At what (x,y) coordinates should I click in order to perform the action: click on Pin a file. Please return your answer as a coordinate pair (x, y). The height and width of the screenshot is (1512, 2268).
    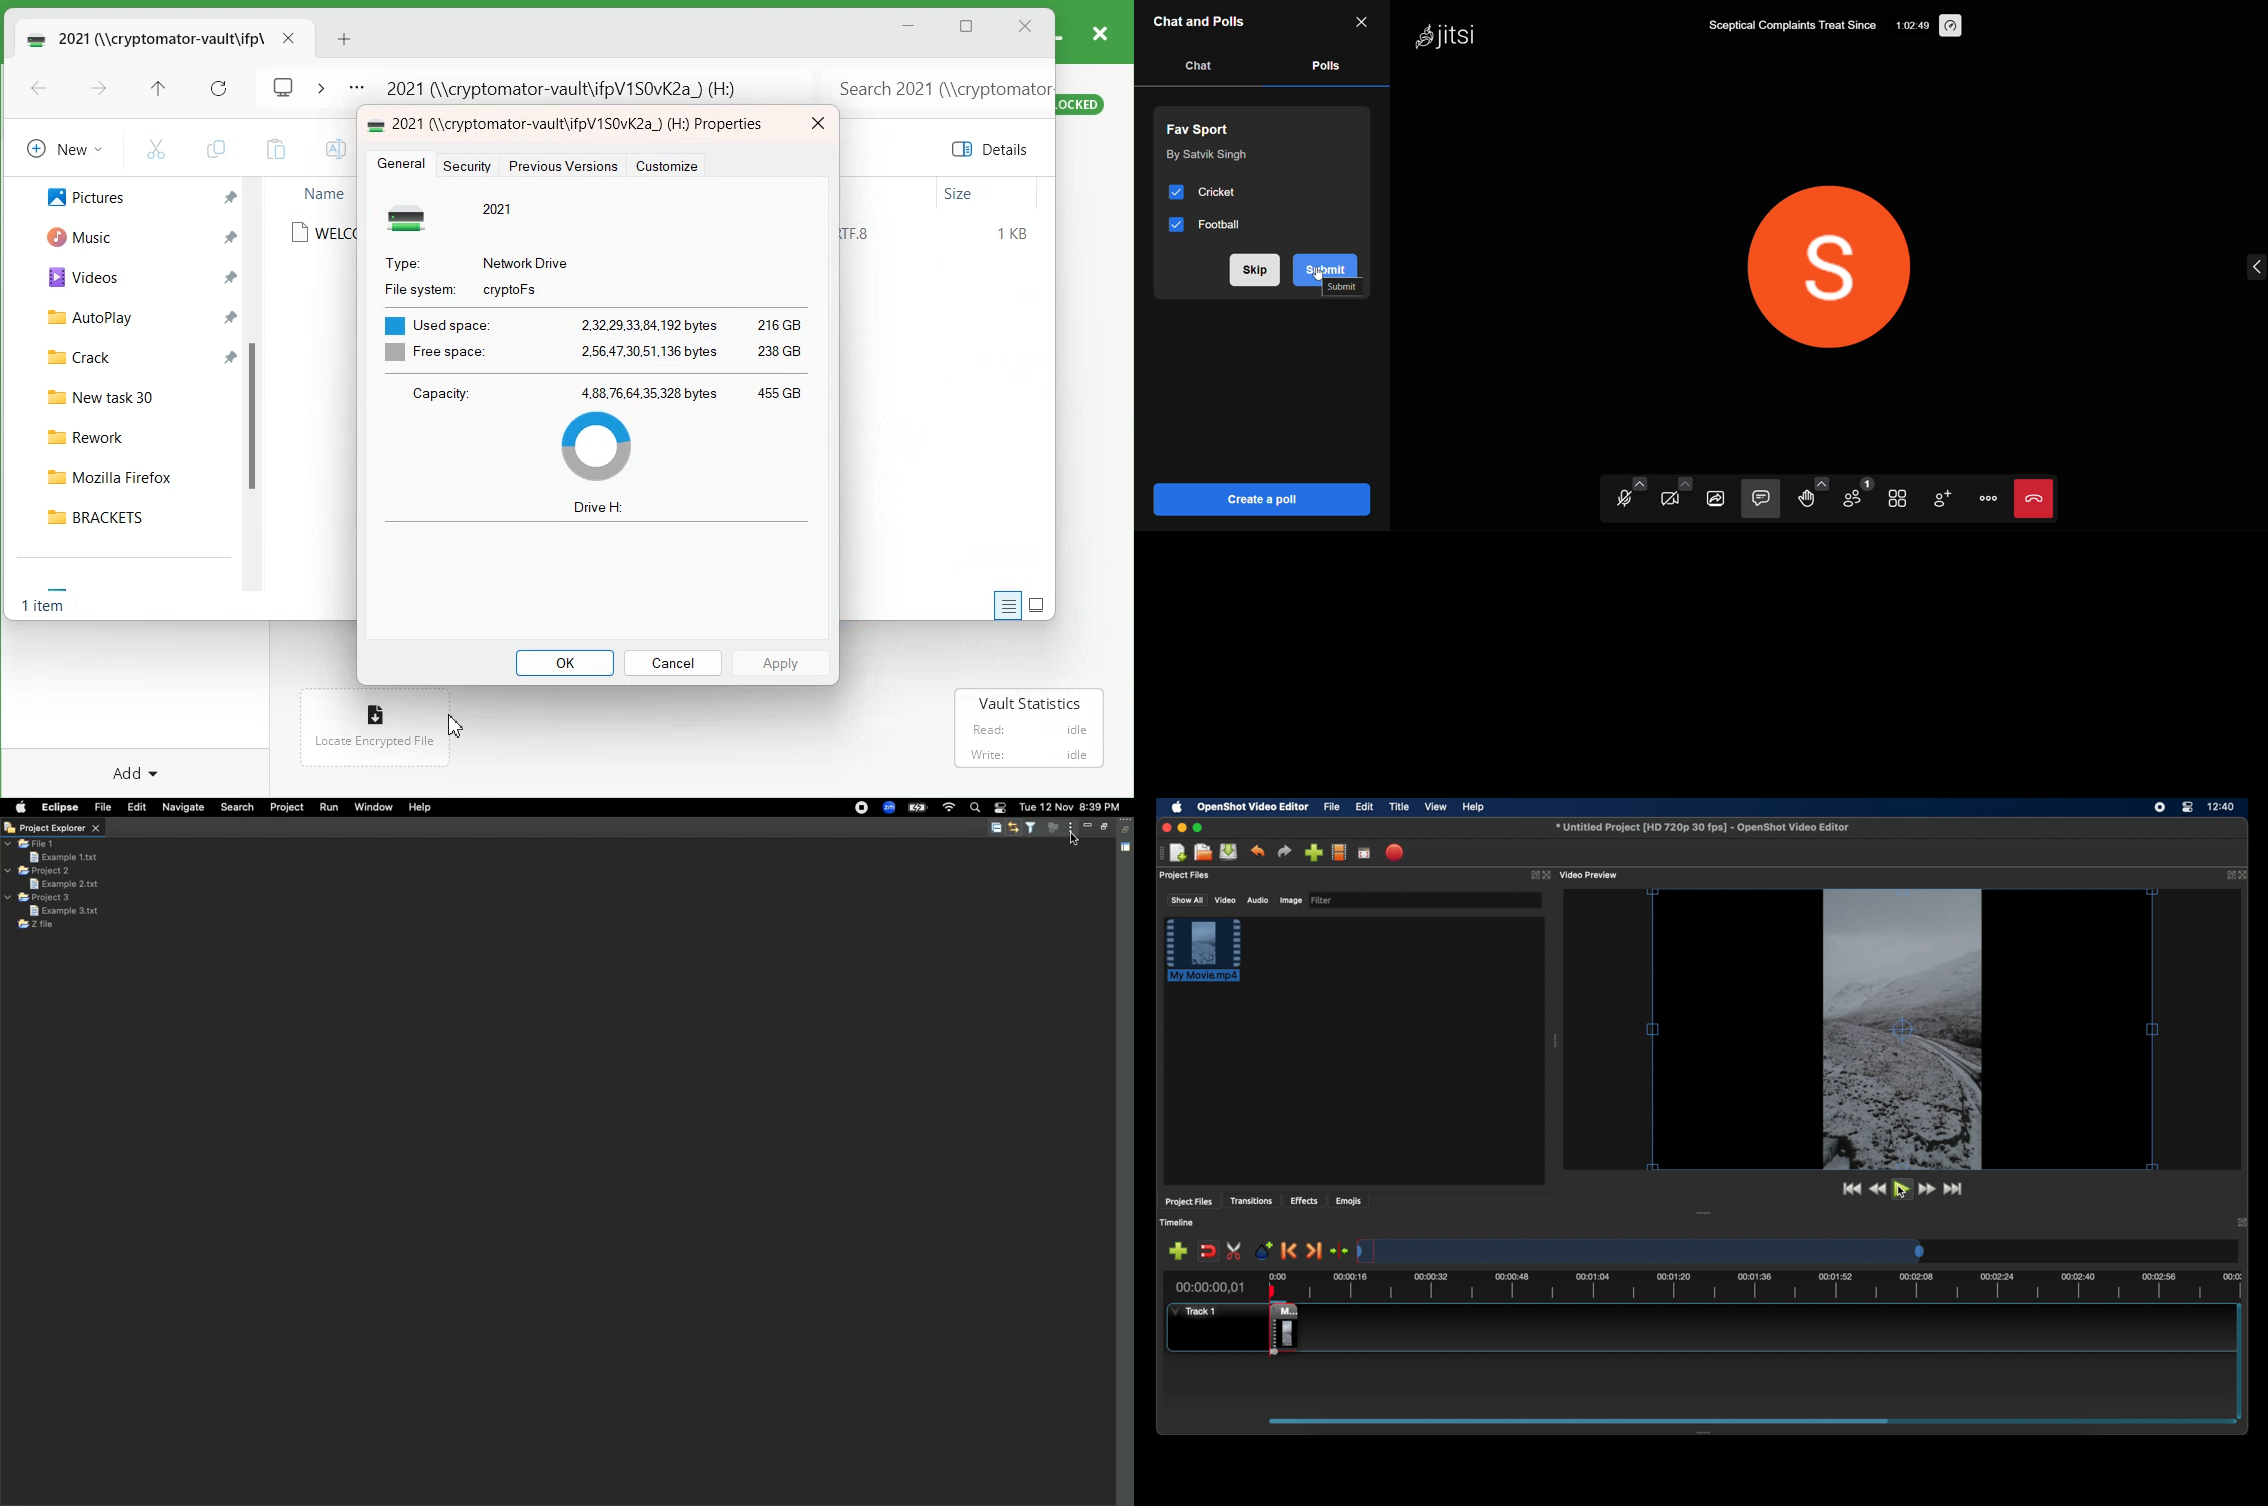
    Looking at the image, I should click on (231, 355).